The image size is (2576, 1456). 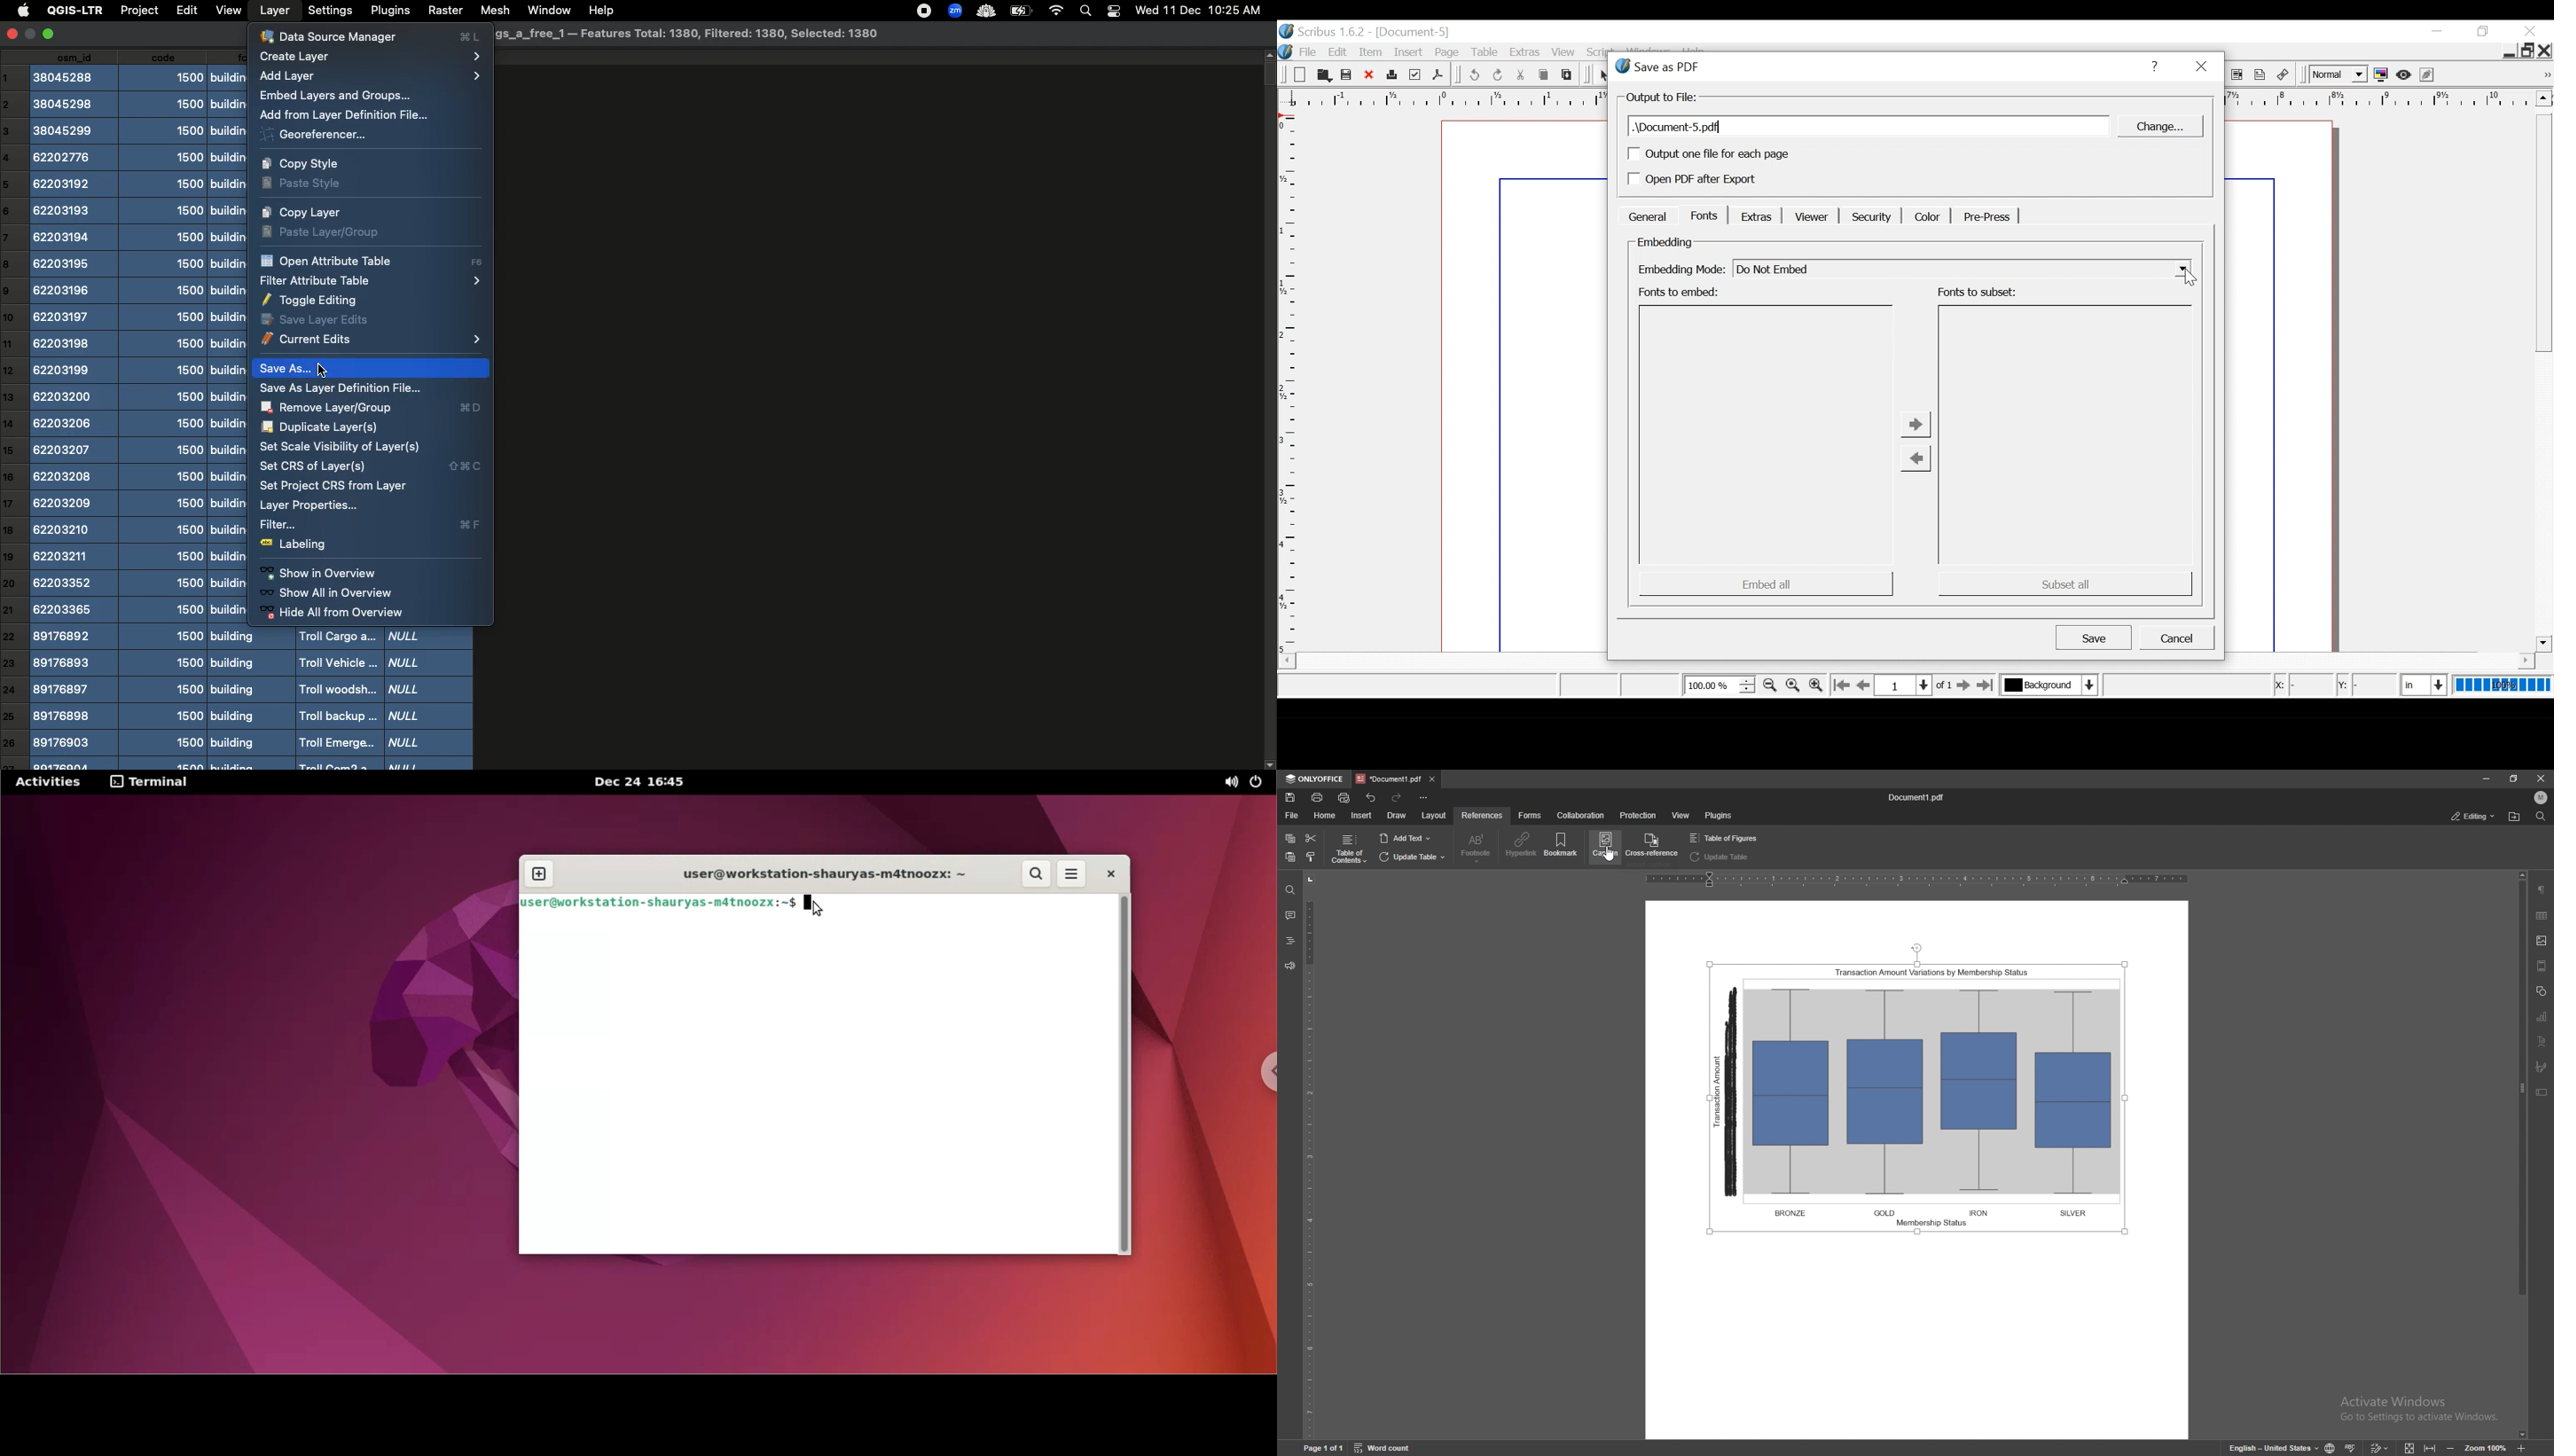 What do you see at coordinates (2283, 75) in the screenshot?
I see `link Annotations` at bounding box center [2283, 75].